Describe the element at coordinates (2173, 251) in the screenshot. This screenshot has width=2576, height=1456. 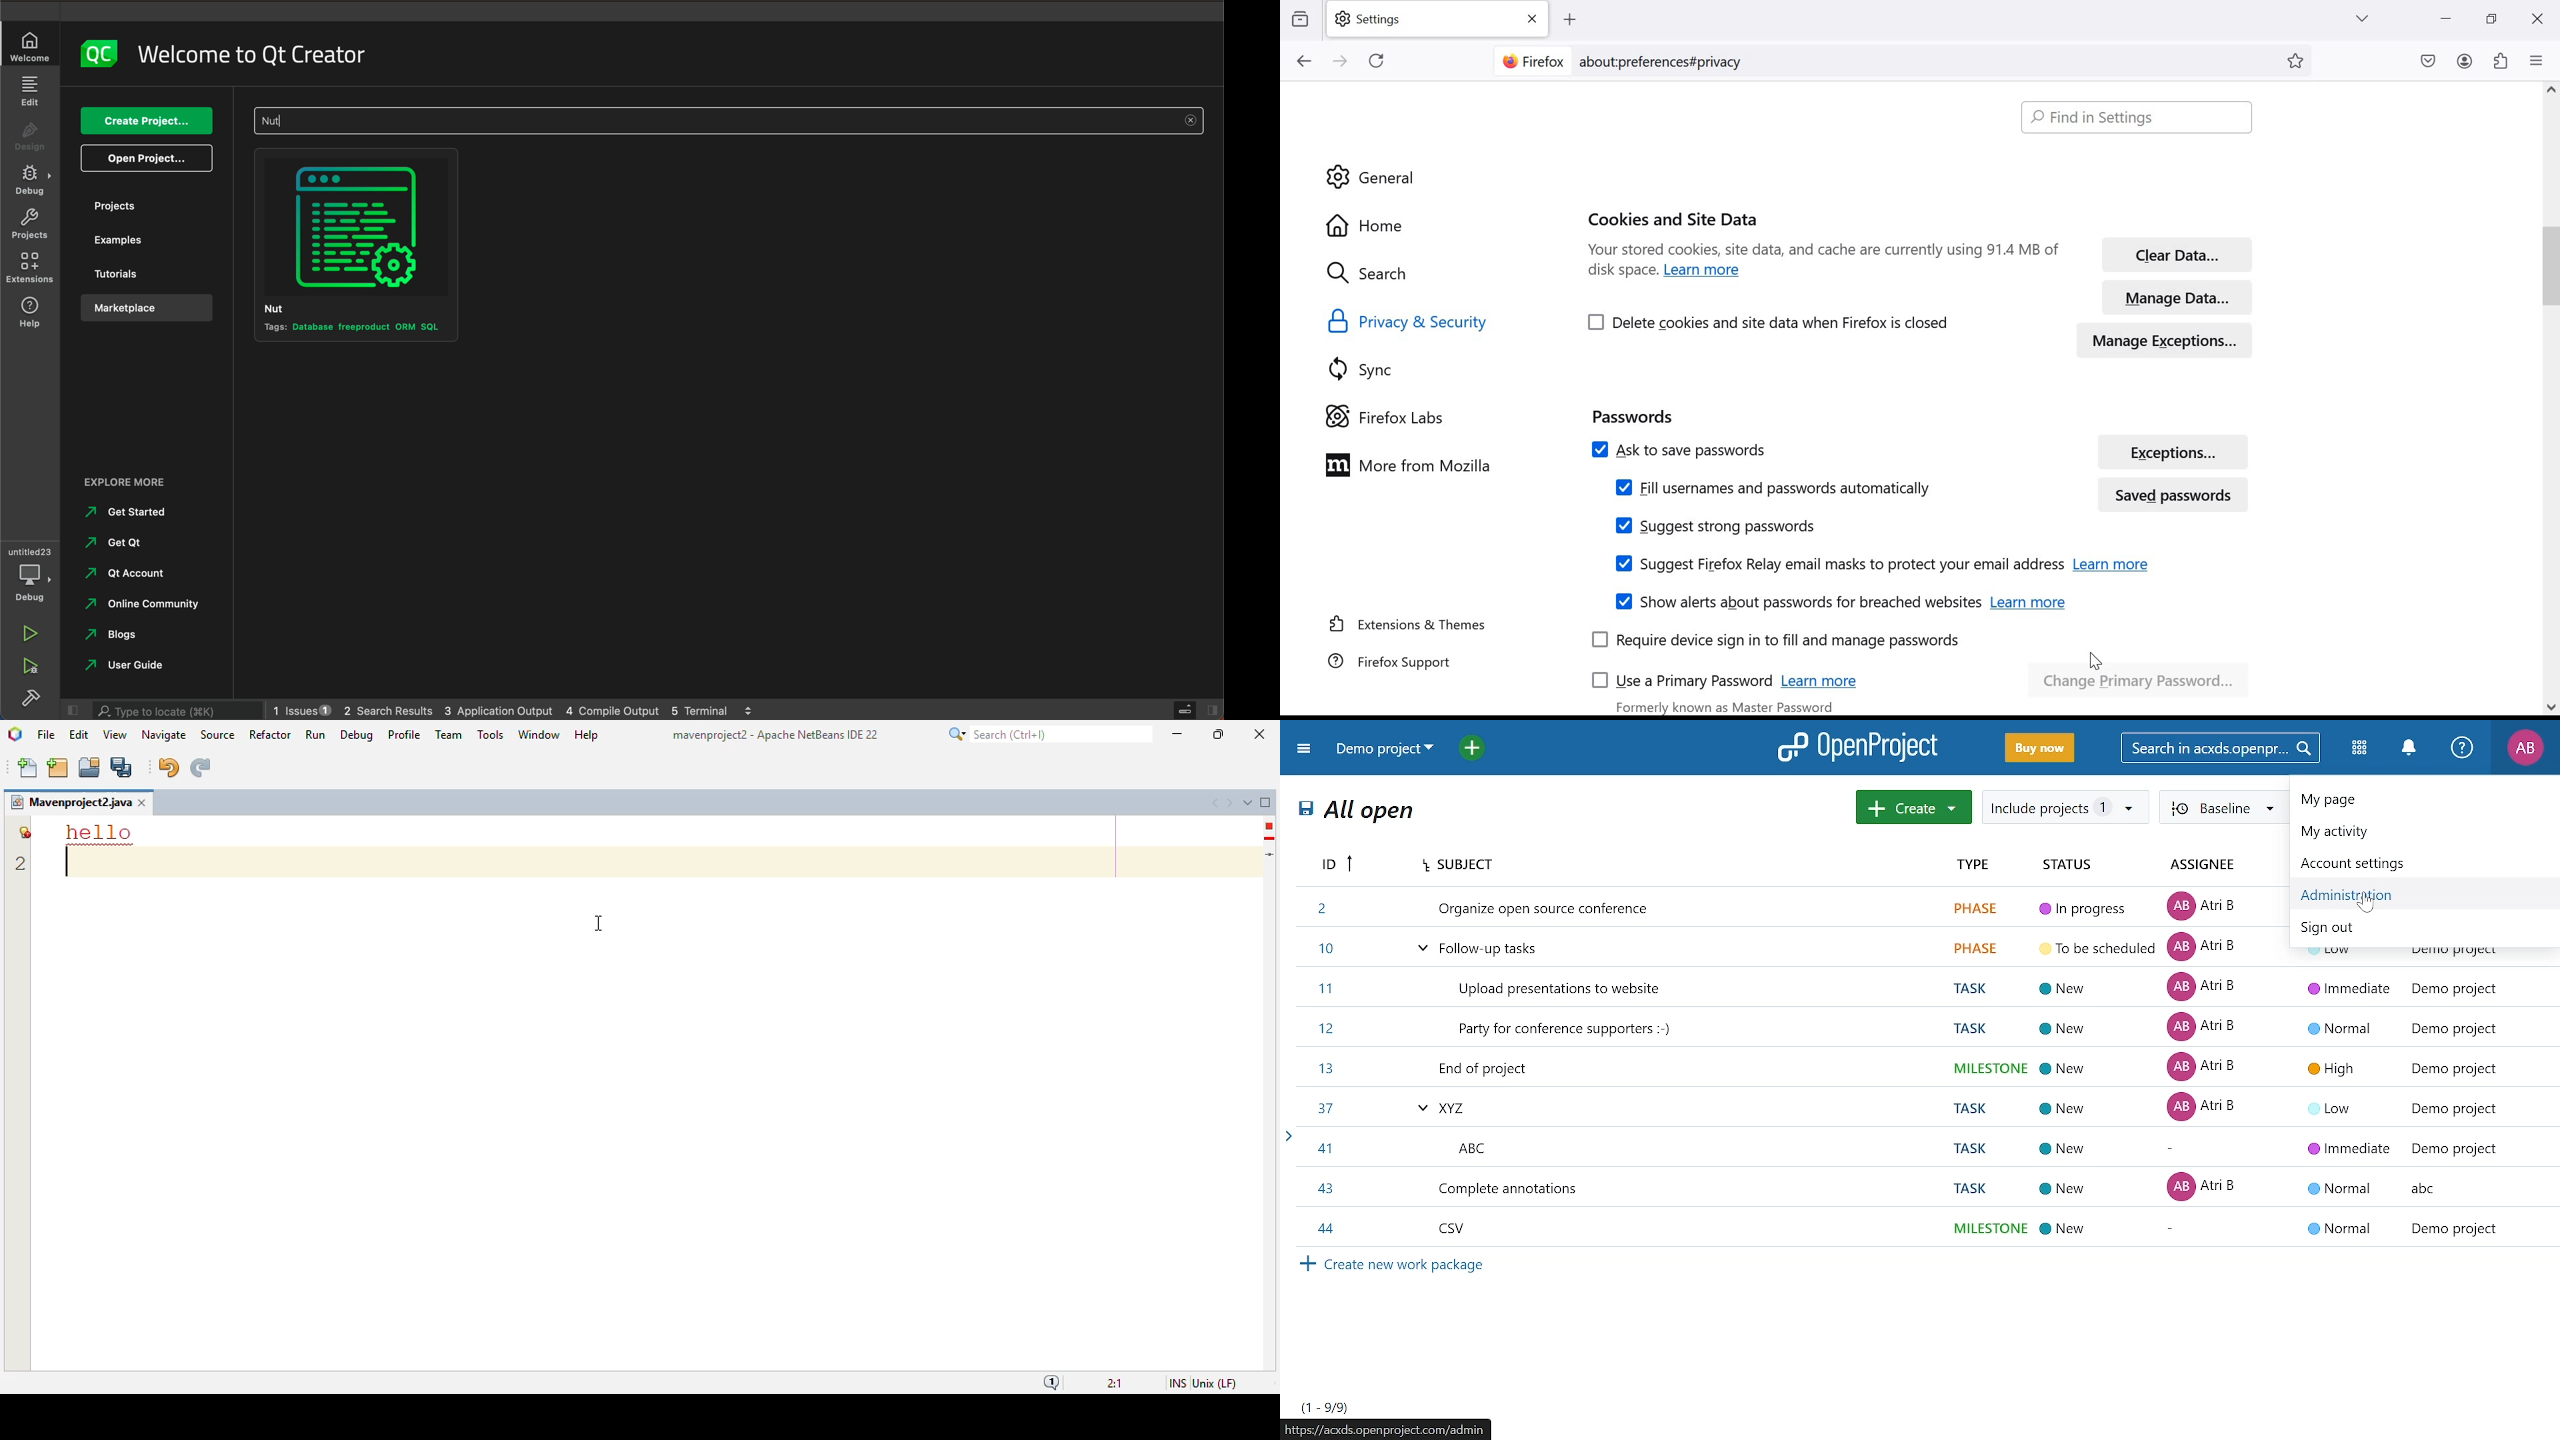
I see `Clear Data...` at that location.